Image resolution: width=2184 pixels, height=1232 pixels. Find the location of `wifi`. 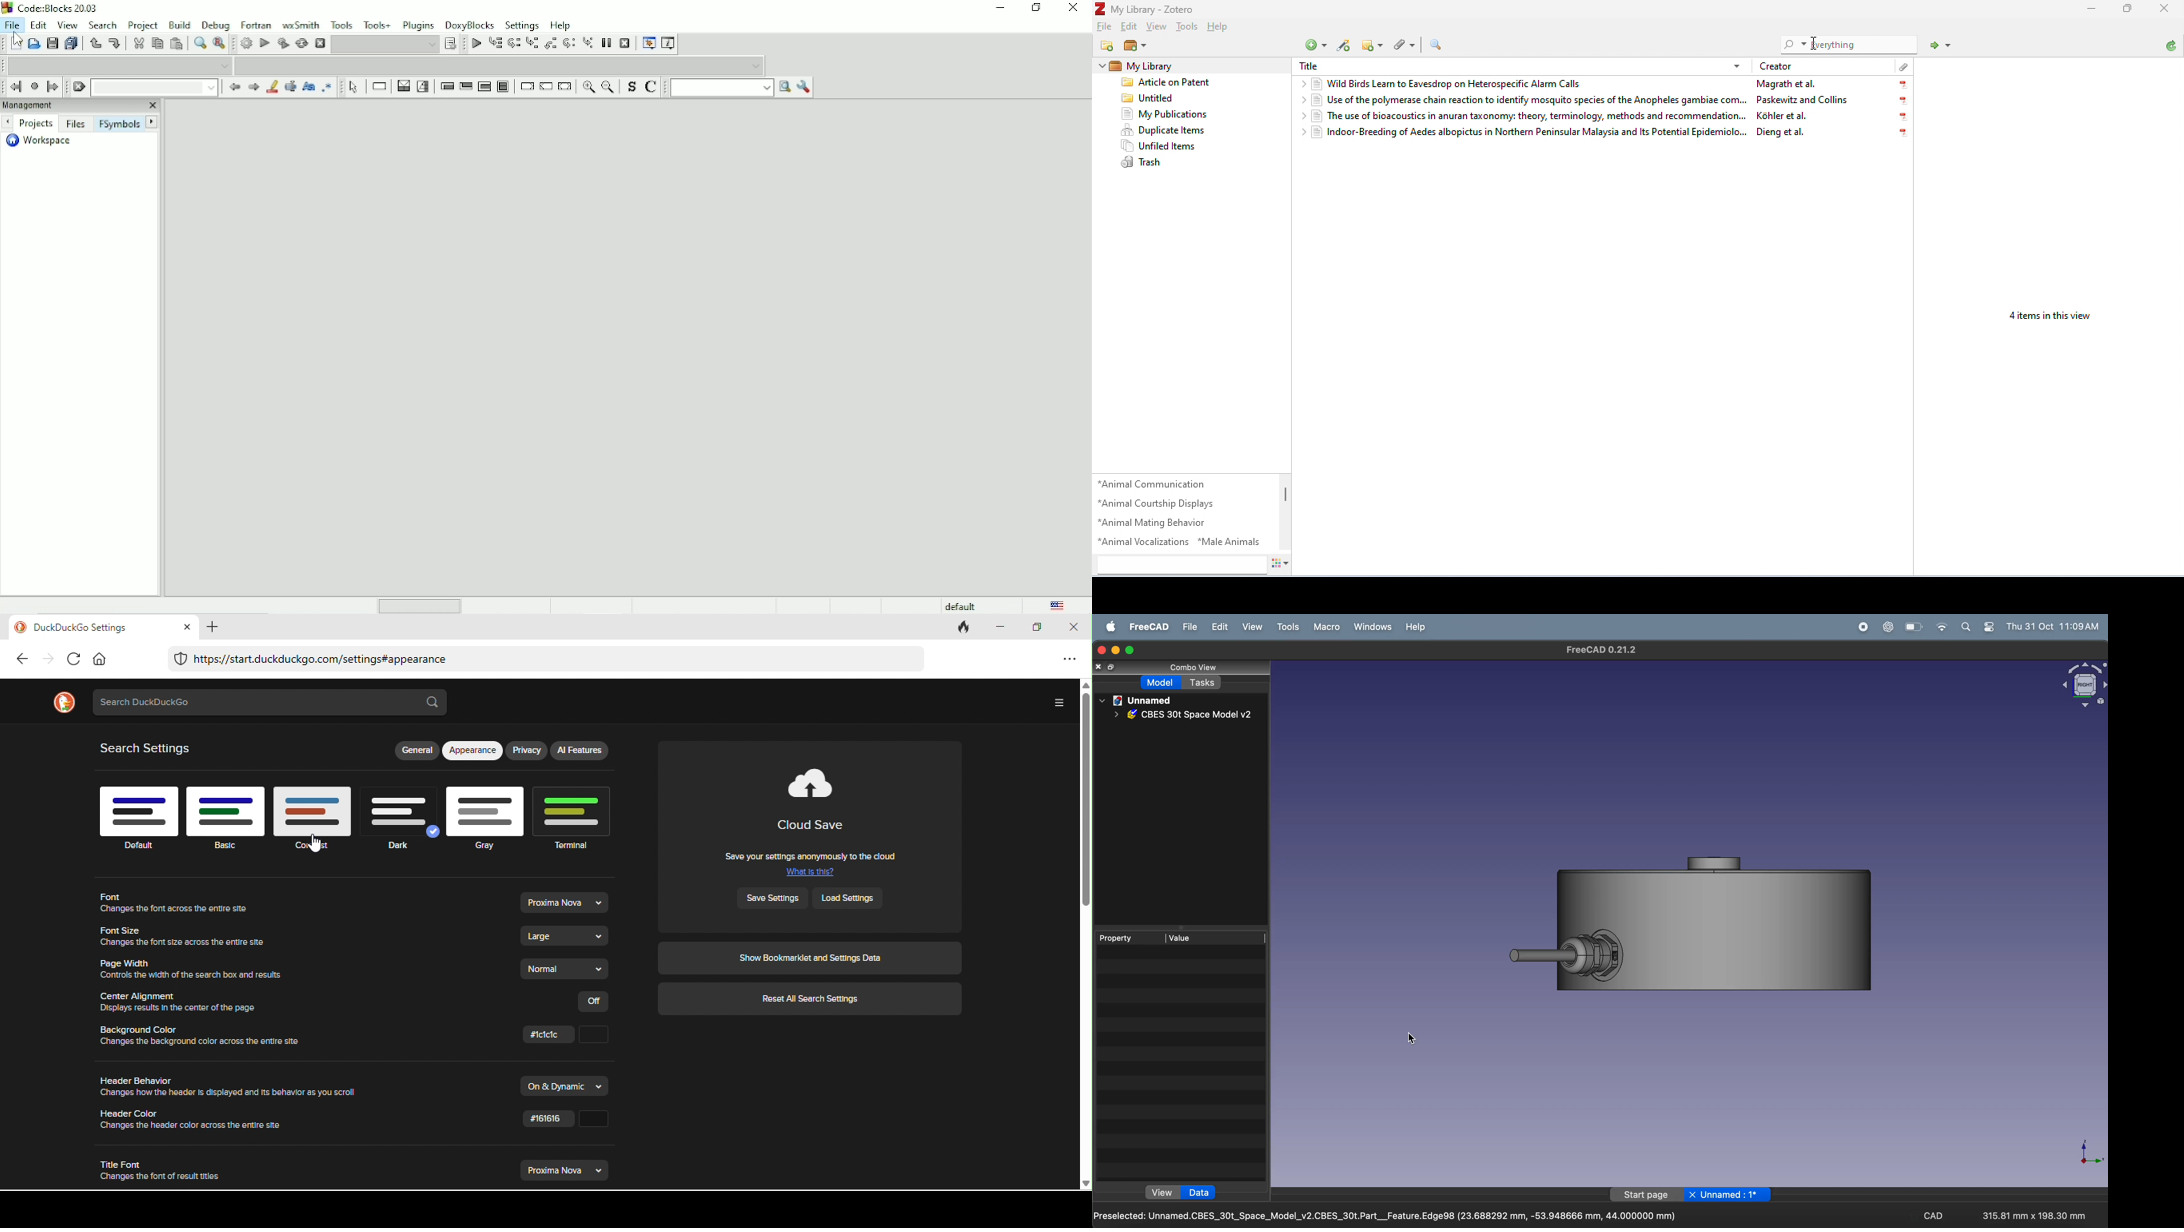

wifi is located at coordinates (1941, 627).